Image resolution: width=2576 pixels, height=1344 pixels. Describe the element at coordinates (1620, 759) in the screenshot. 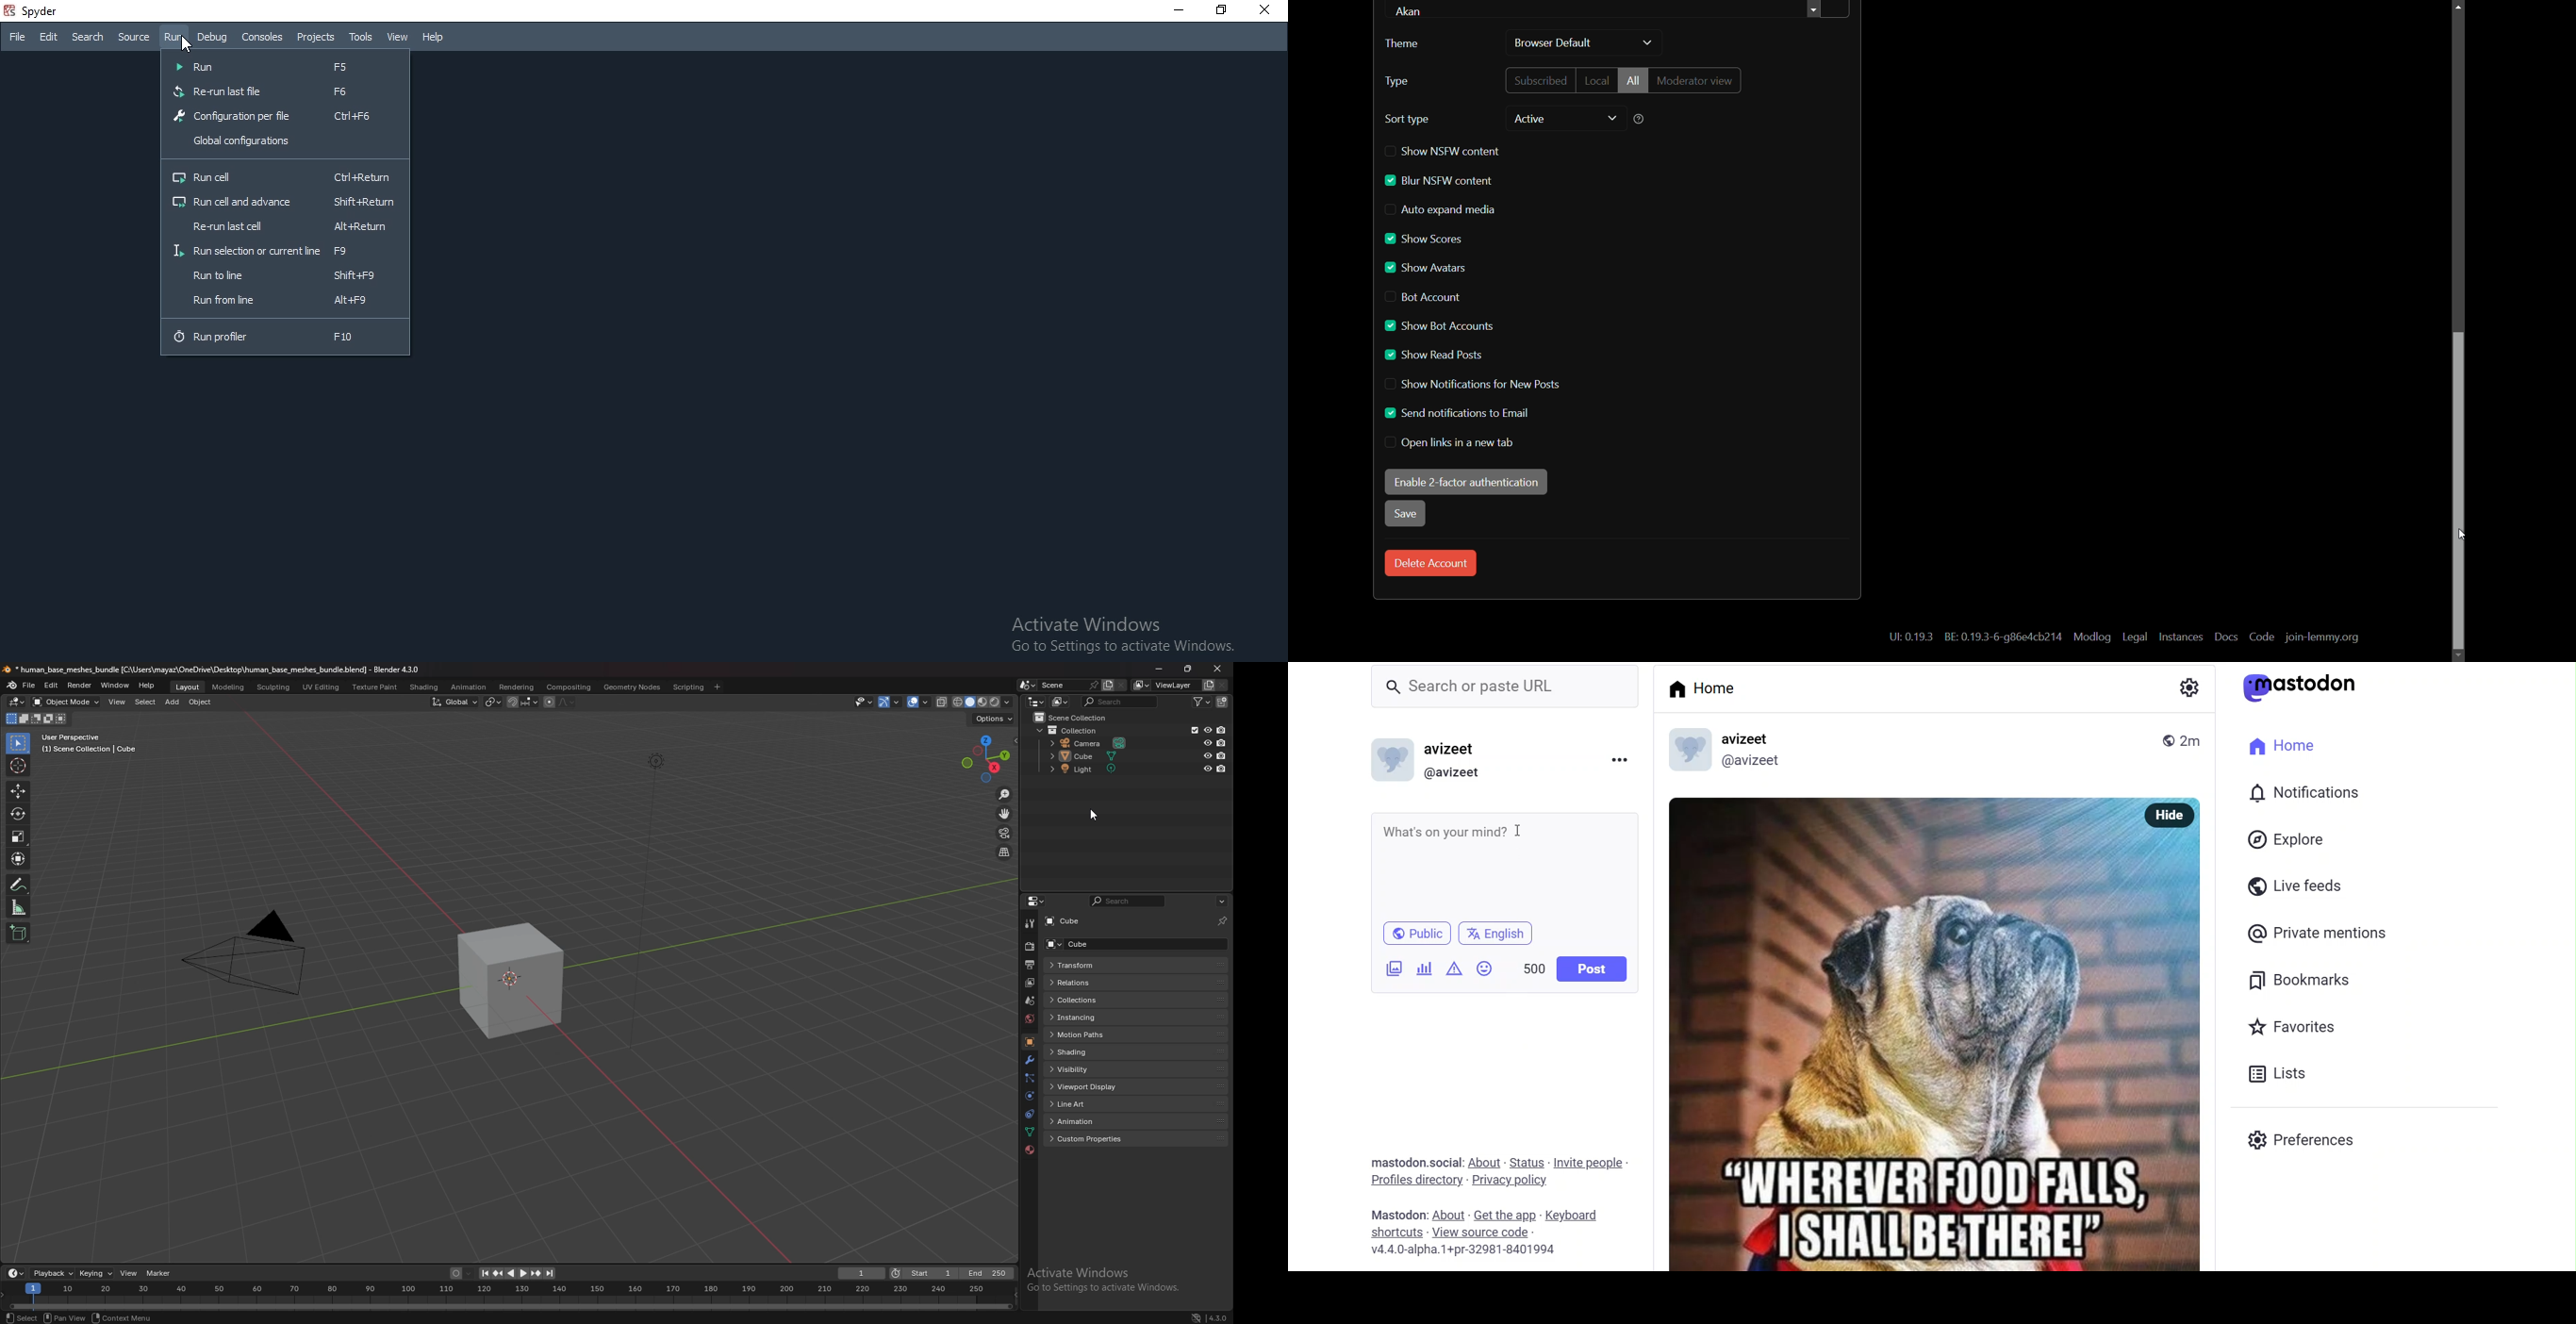

I see `more` at that location.